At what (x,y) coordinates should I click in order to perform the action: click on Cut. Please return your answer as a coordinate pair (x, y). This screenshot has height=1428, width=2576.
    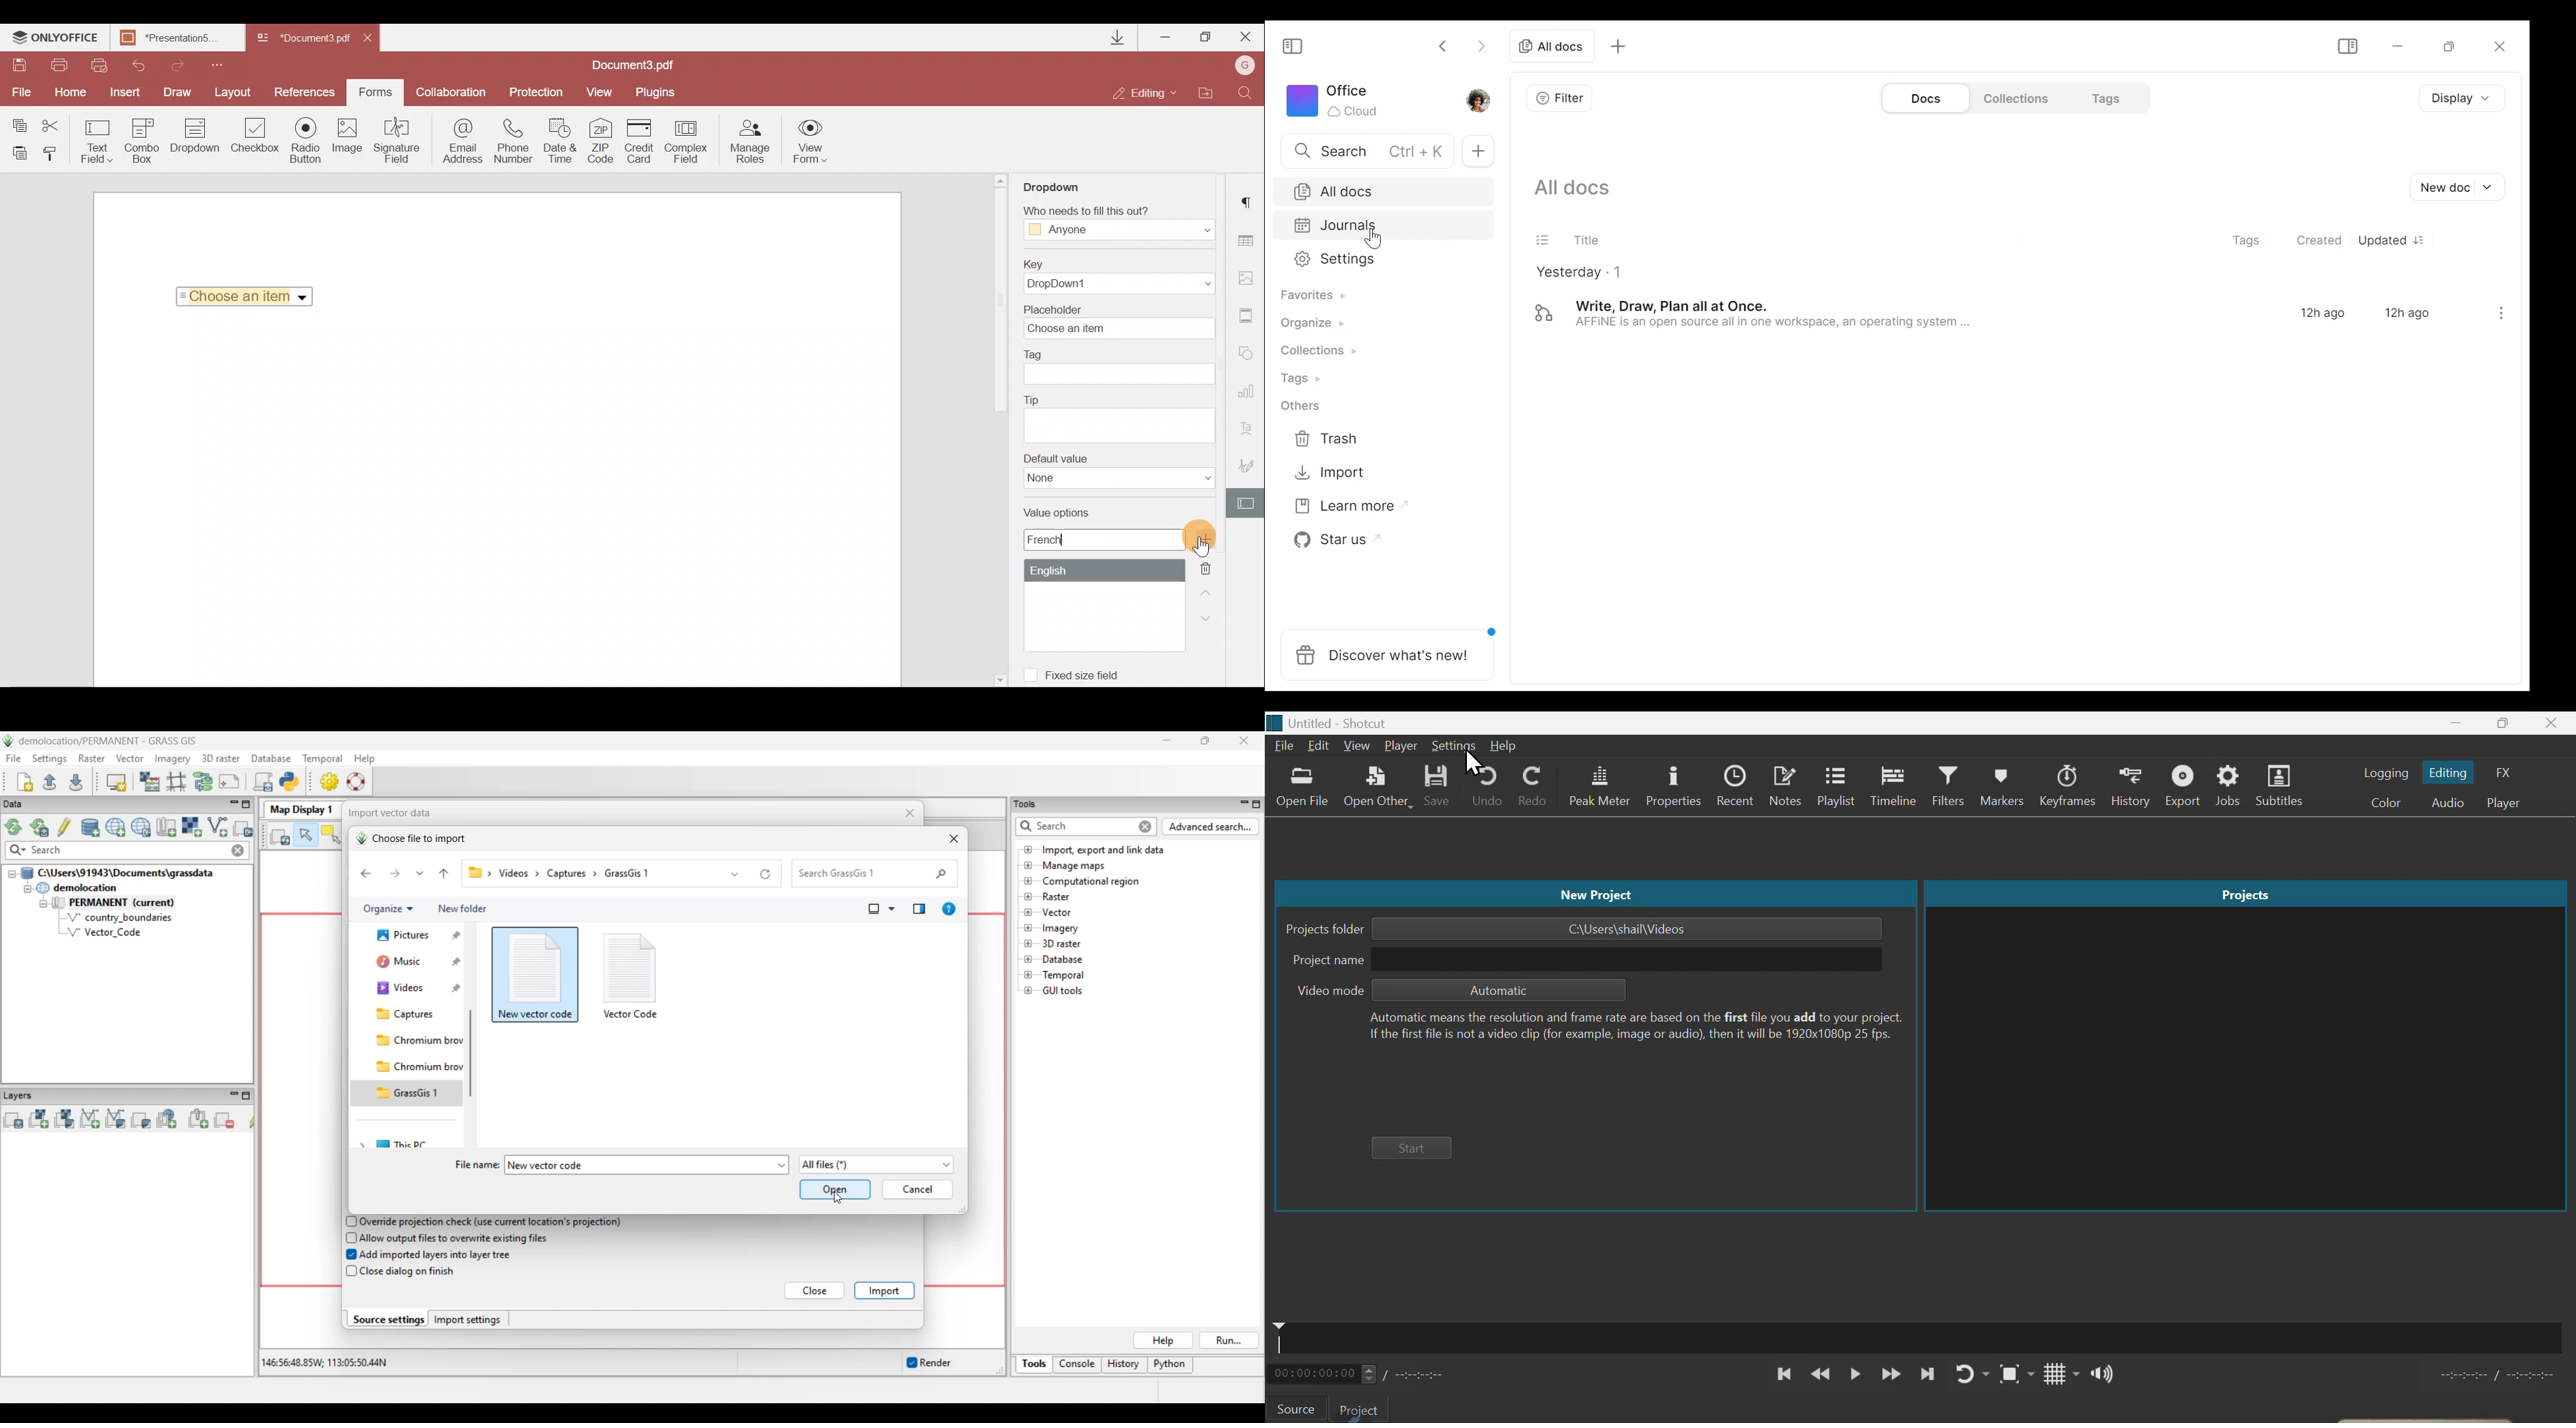
    Looking at the image, I should click on (59, 123).